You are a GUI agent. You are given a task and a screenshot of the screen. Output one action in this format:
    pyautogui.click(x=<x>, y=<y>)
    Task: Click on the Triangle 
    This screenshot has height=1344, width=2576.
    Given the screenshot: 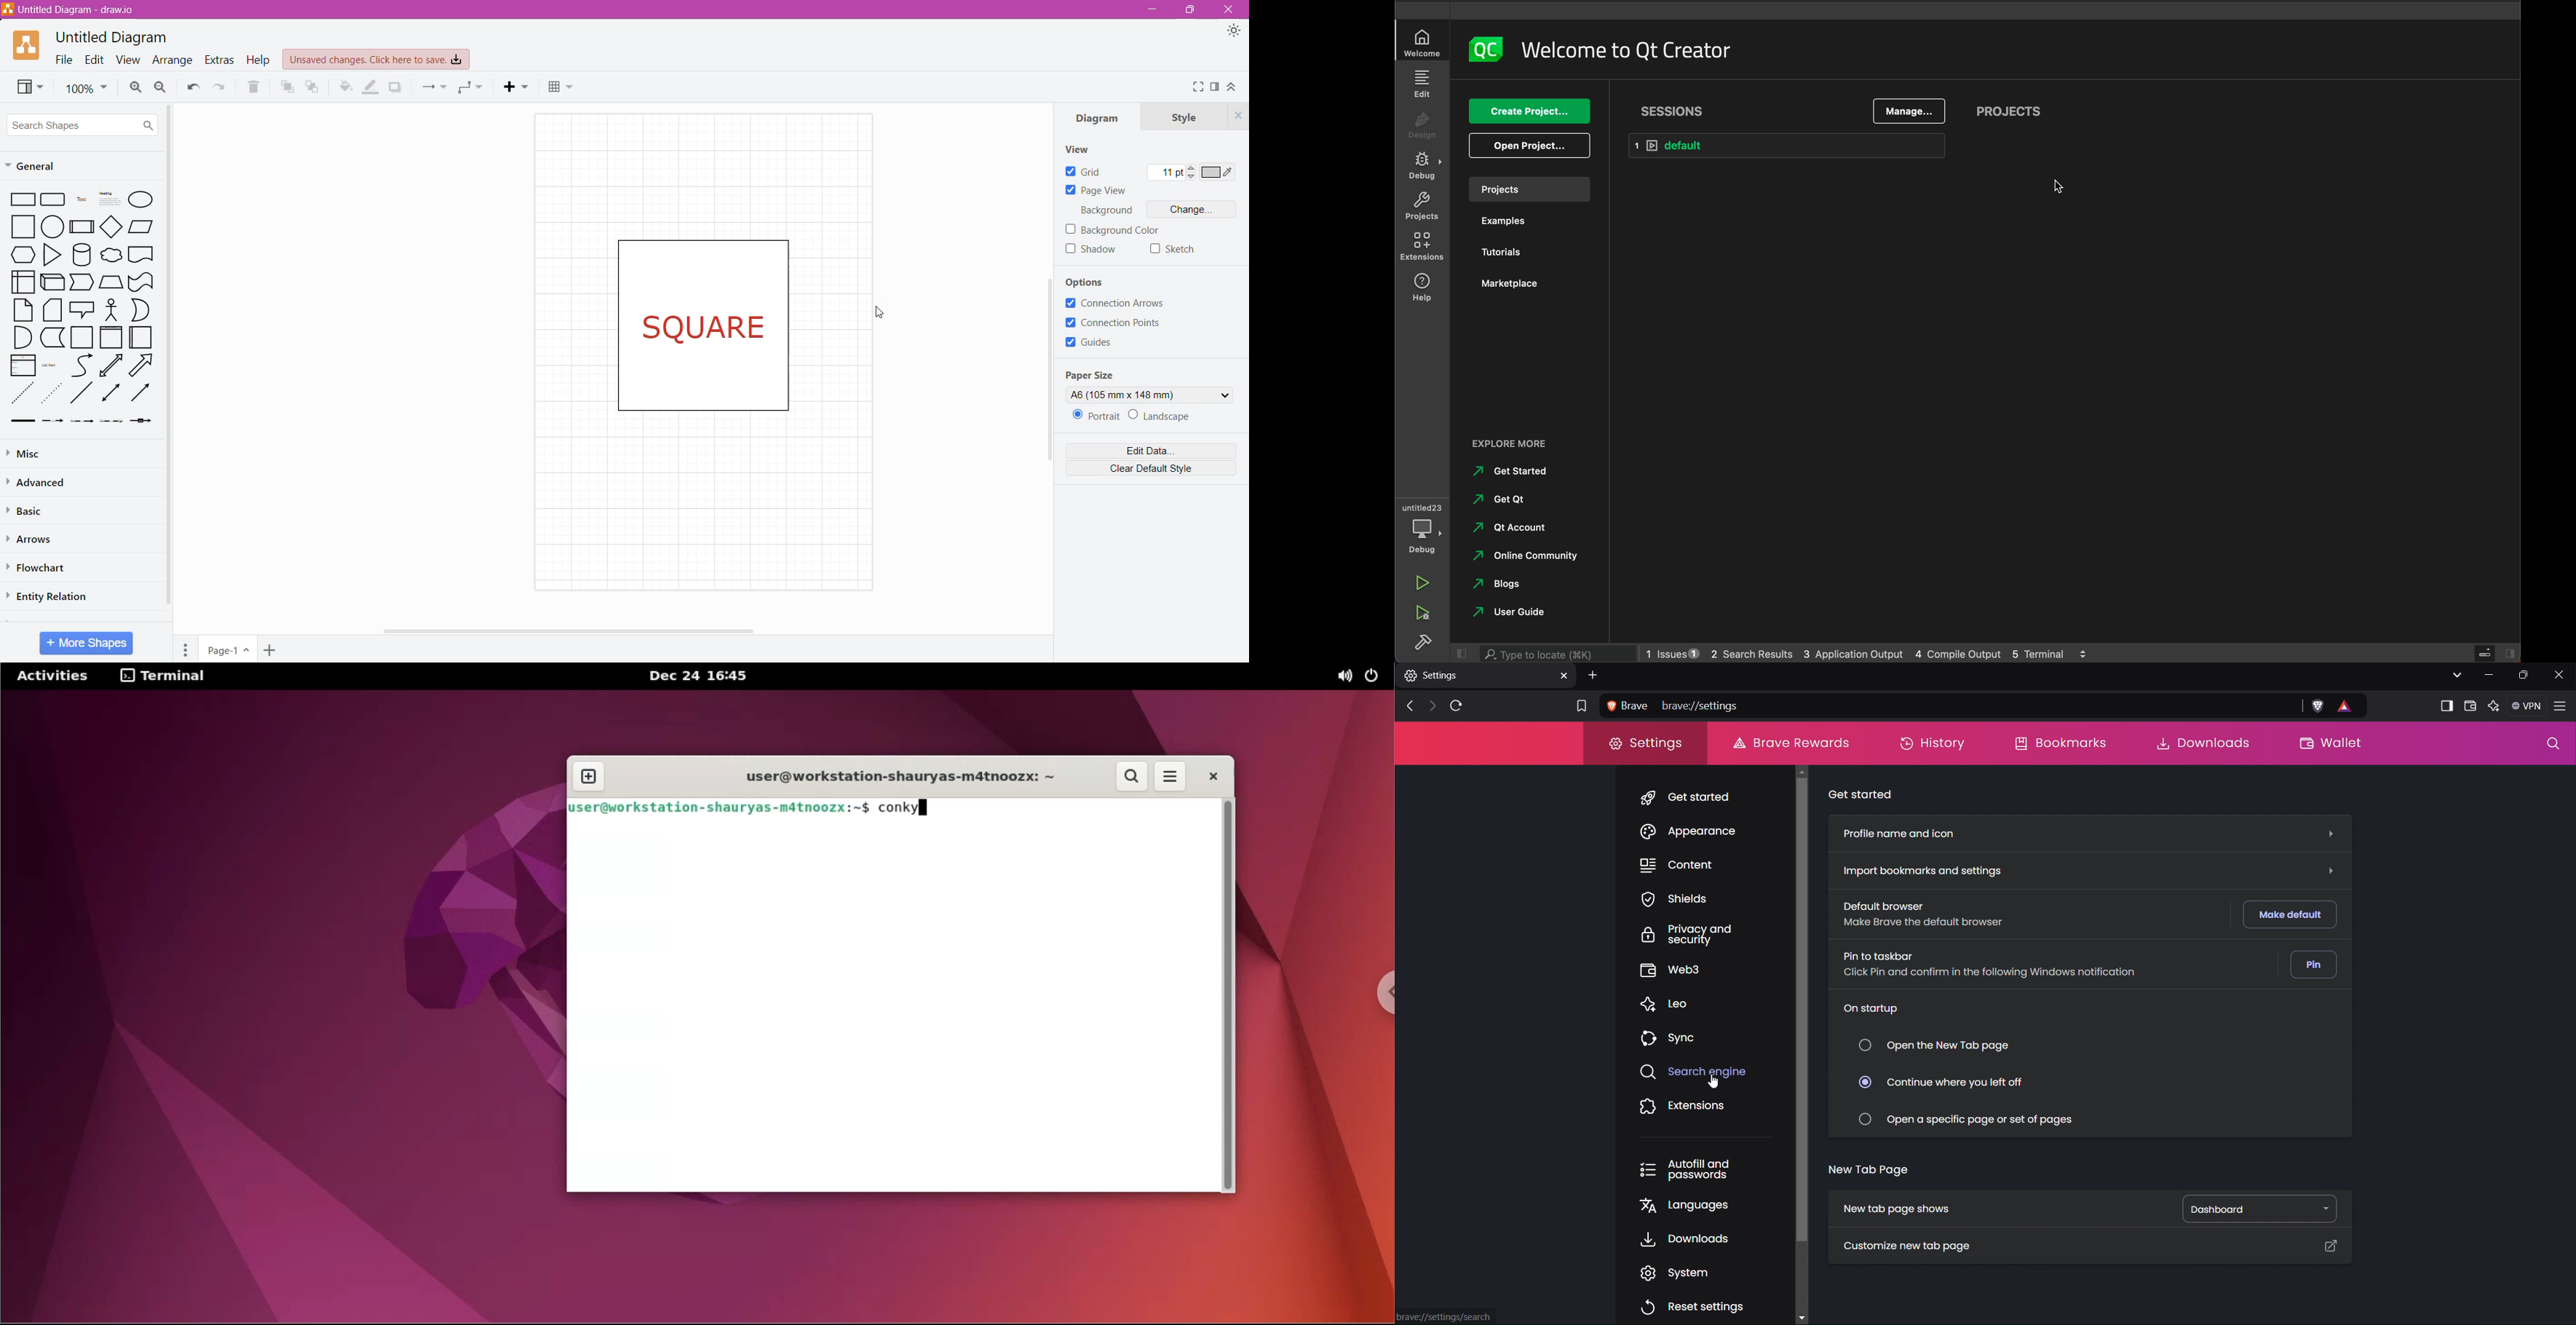 What is the action you would take?
    pyautogui.click(x=51, y=254)
    